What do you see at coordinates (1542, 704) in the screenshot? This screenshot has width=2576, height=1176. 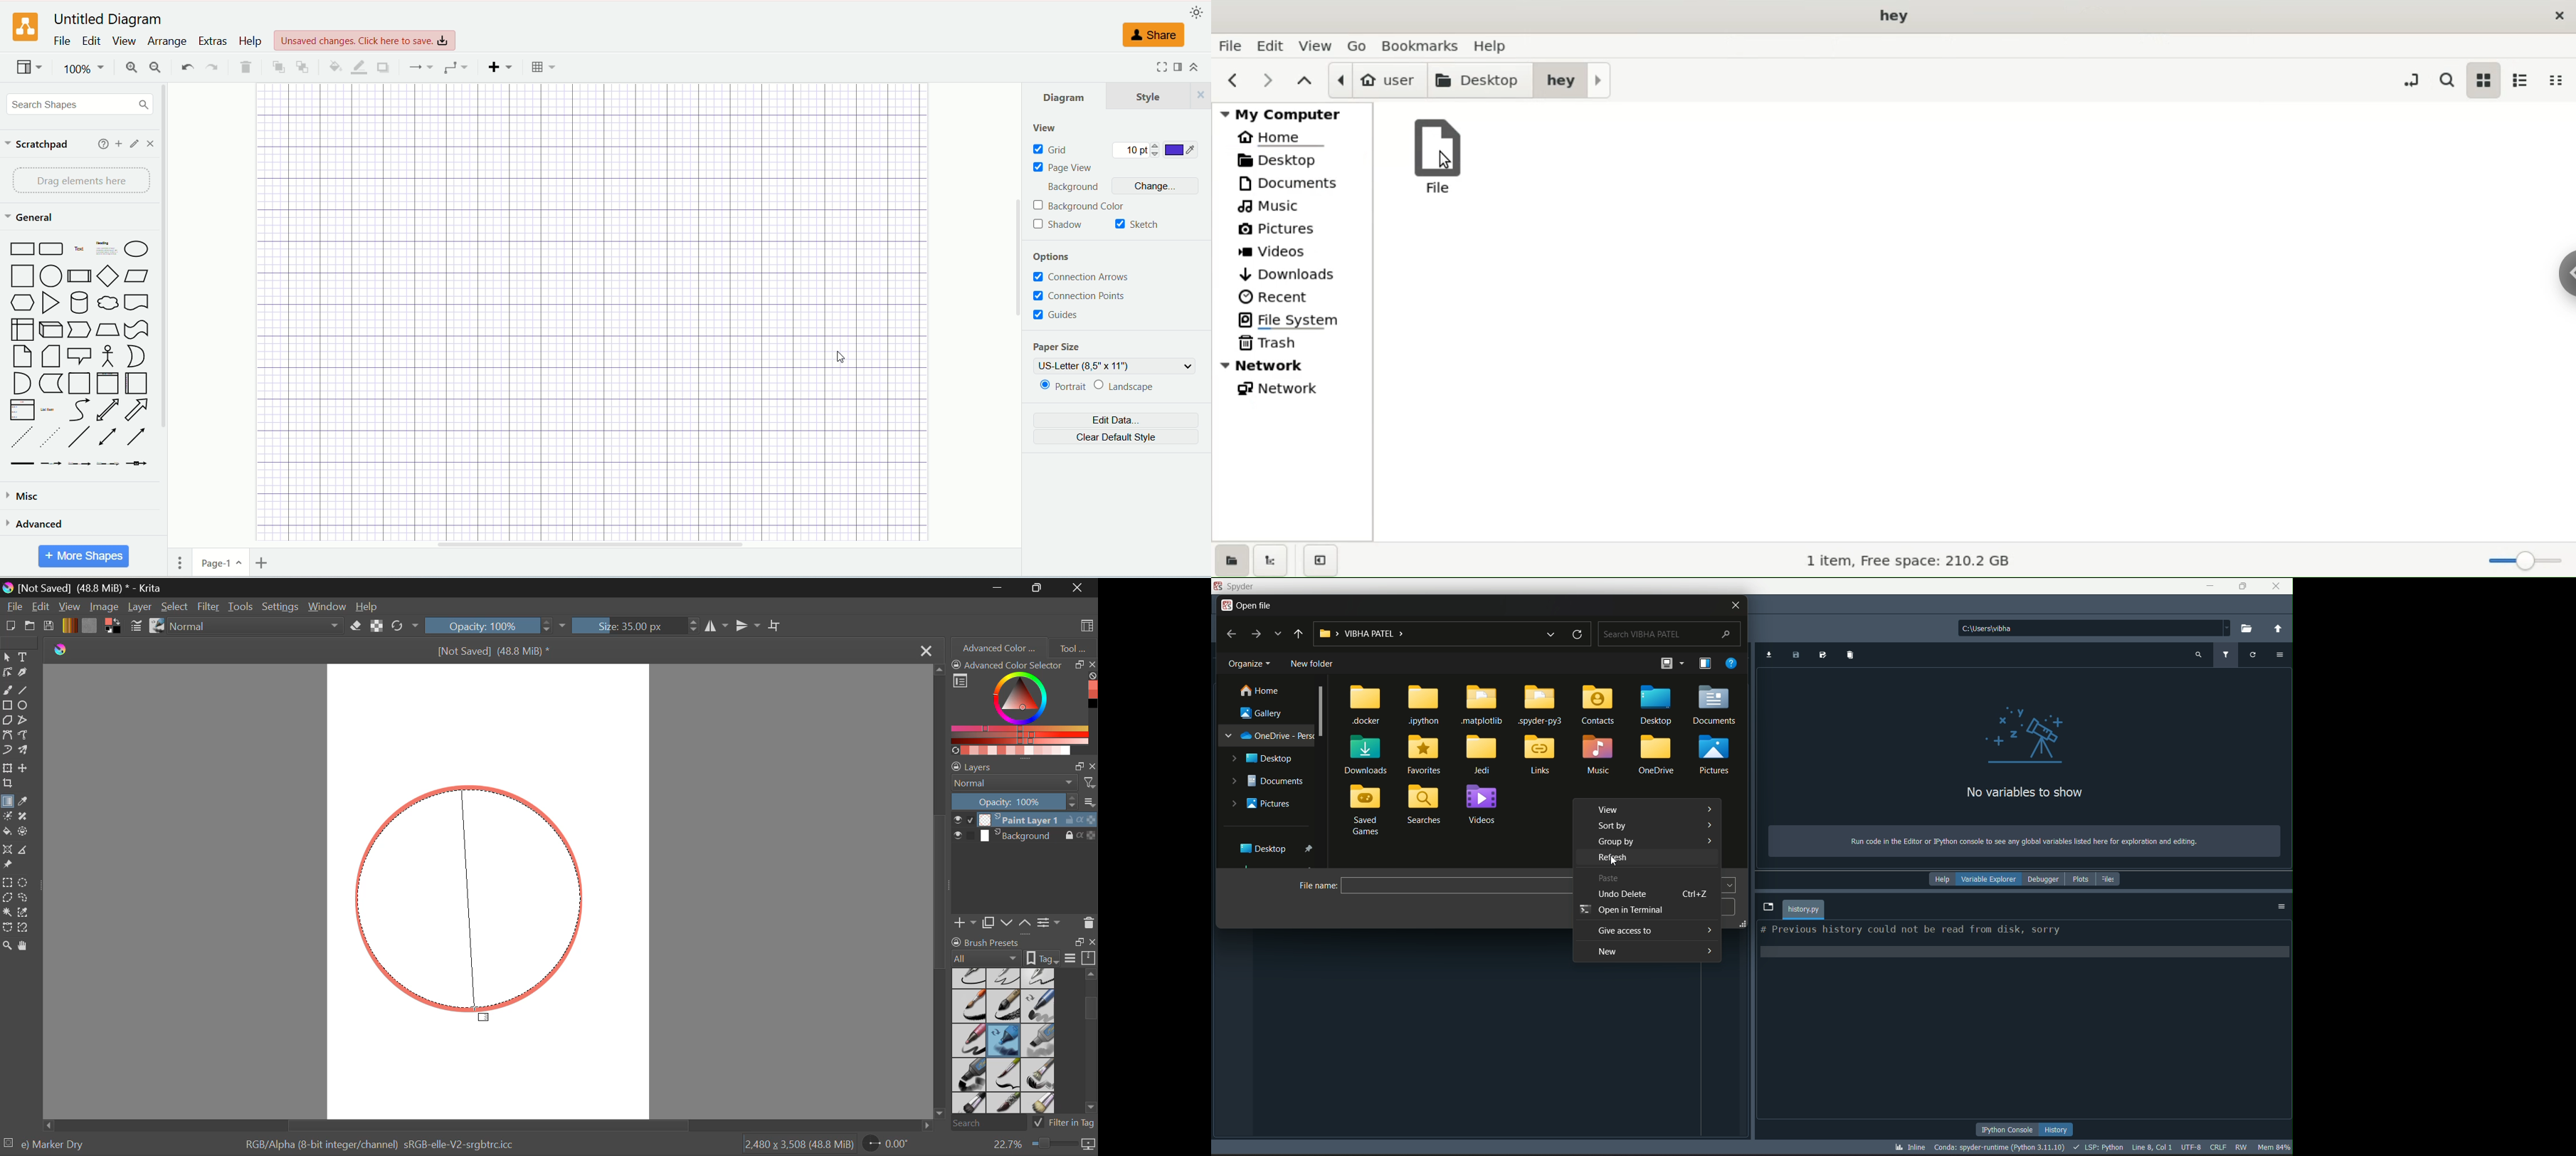 I see `.spyder-py3` at bounding box center [1542, 704].